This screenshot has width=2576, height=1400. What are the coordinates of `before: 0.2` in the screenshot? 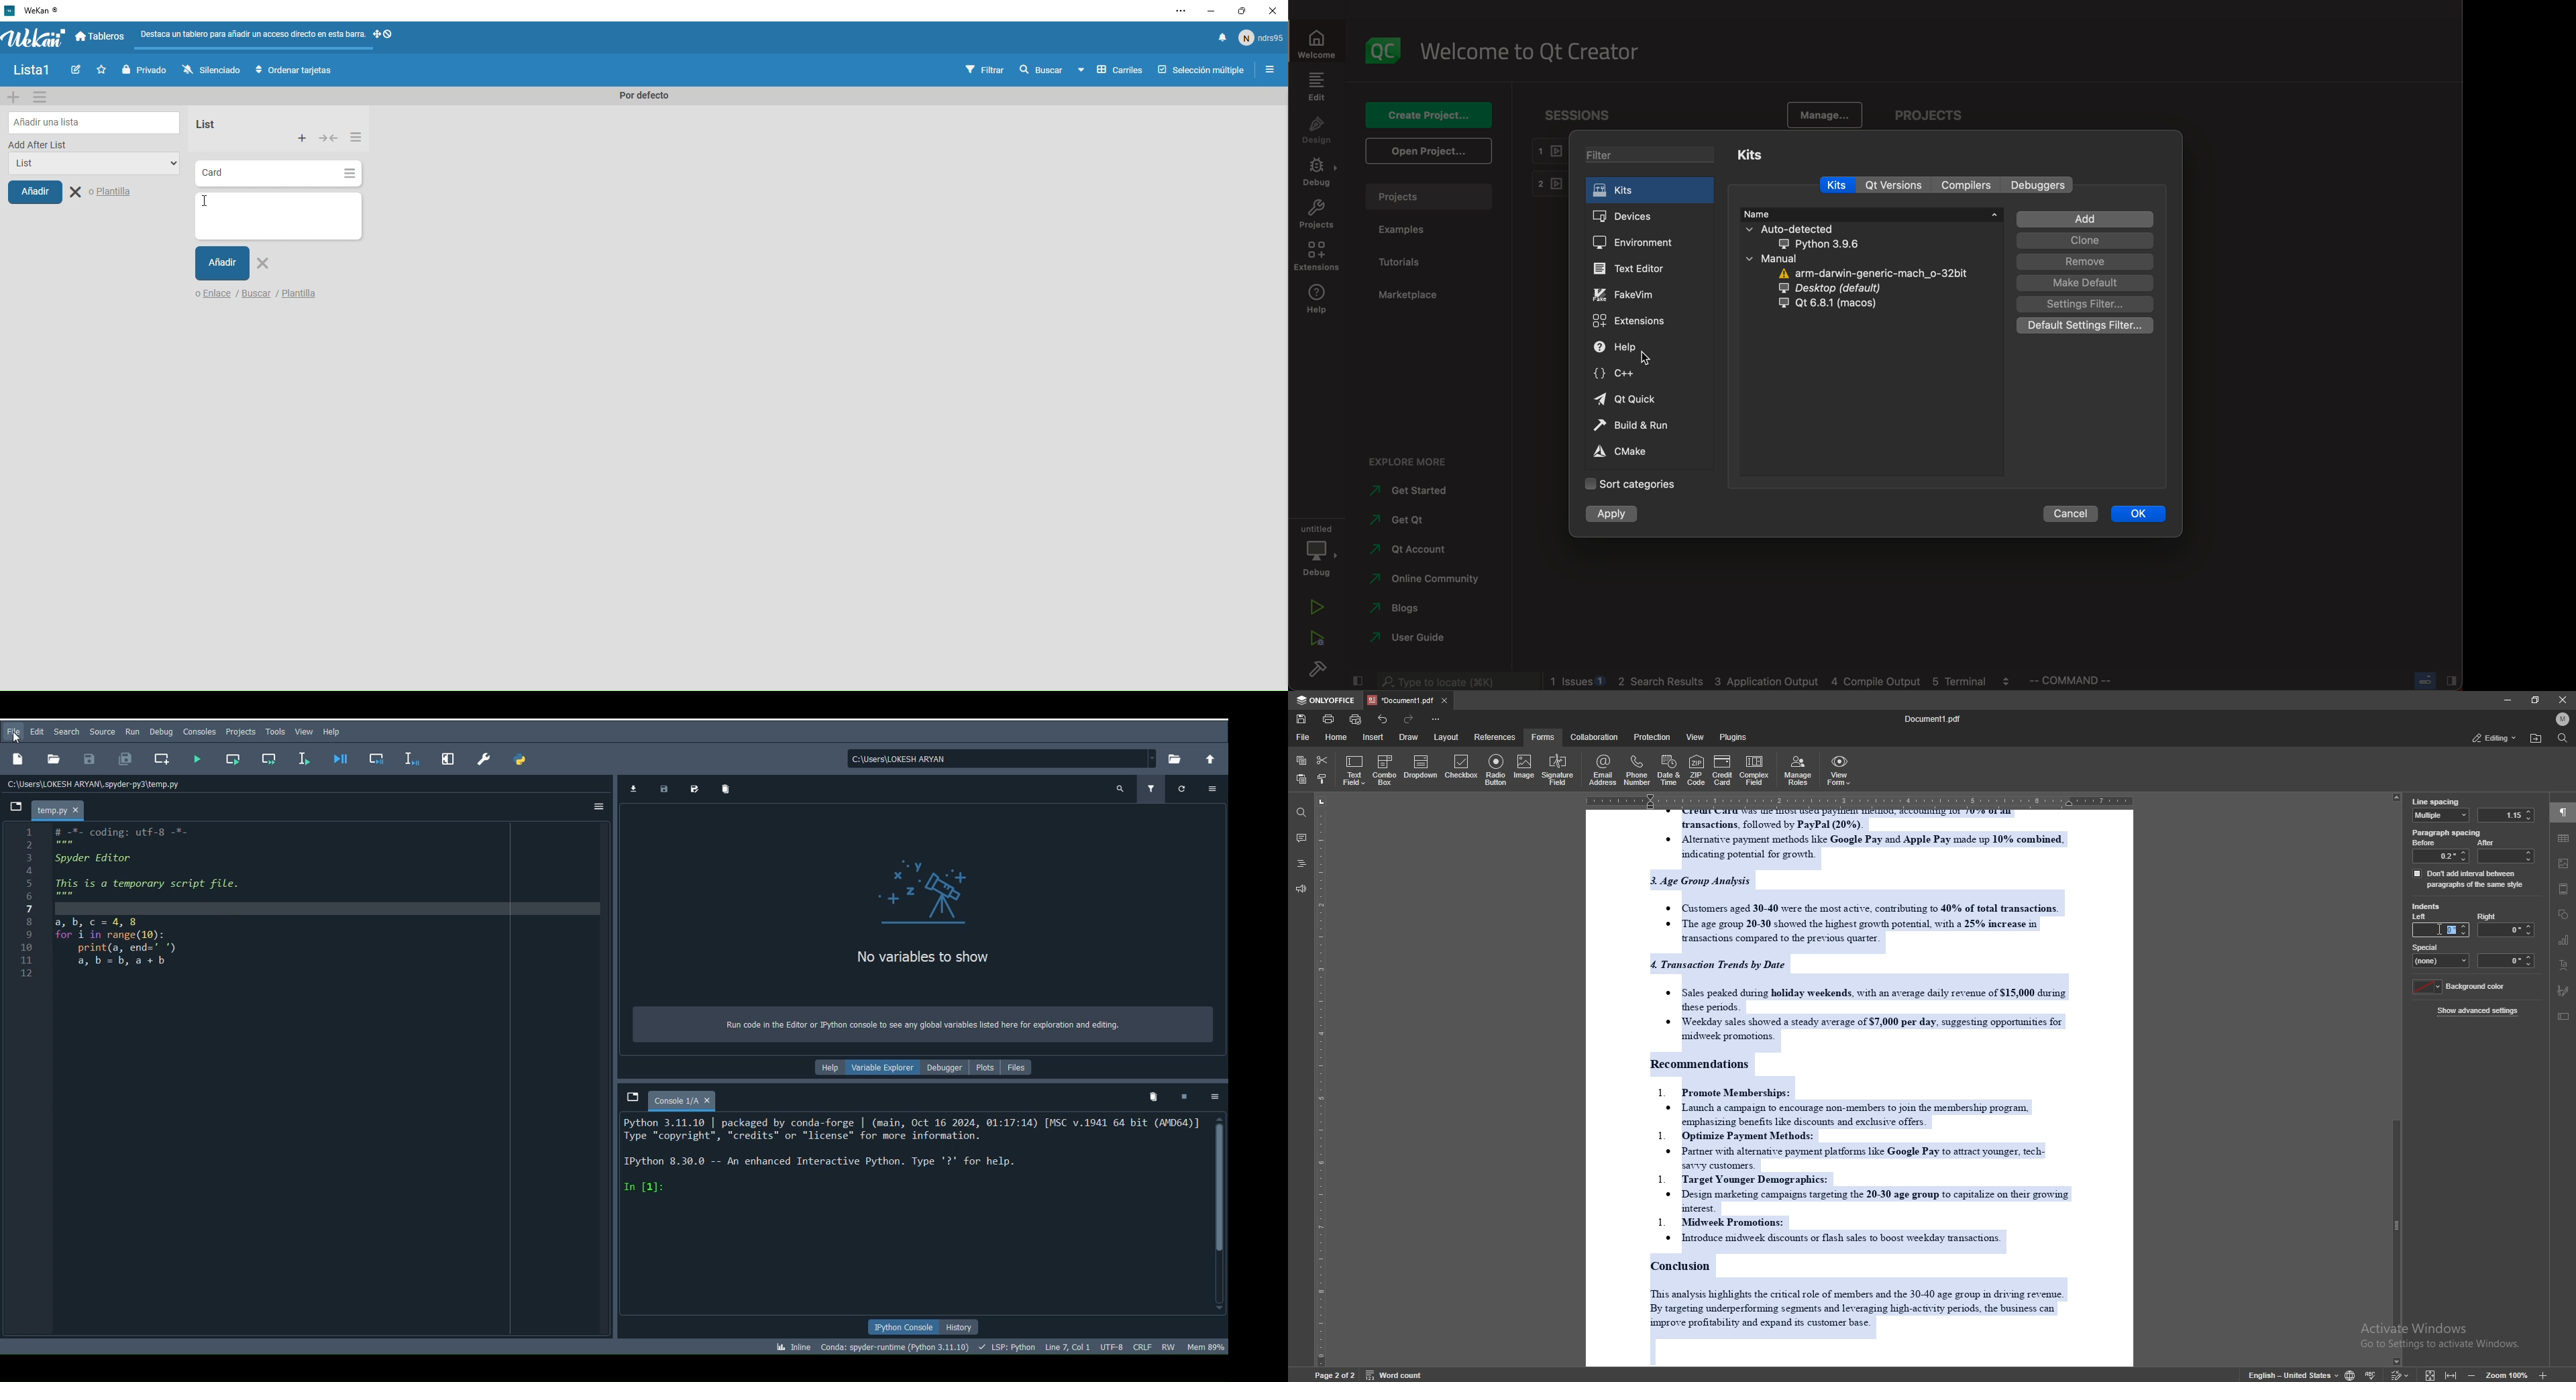 It's located at (2439, 851).